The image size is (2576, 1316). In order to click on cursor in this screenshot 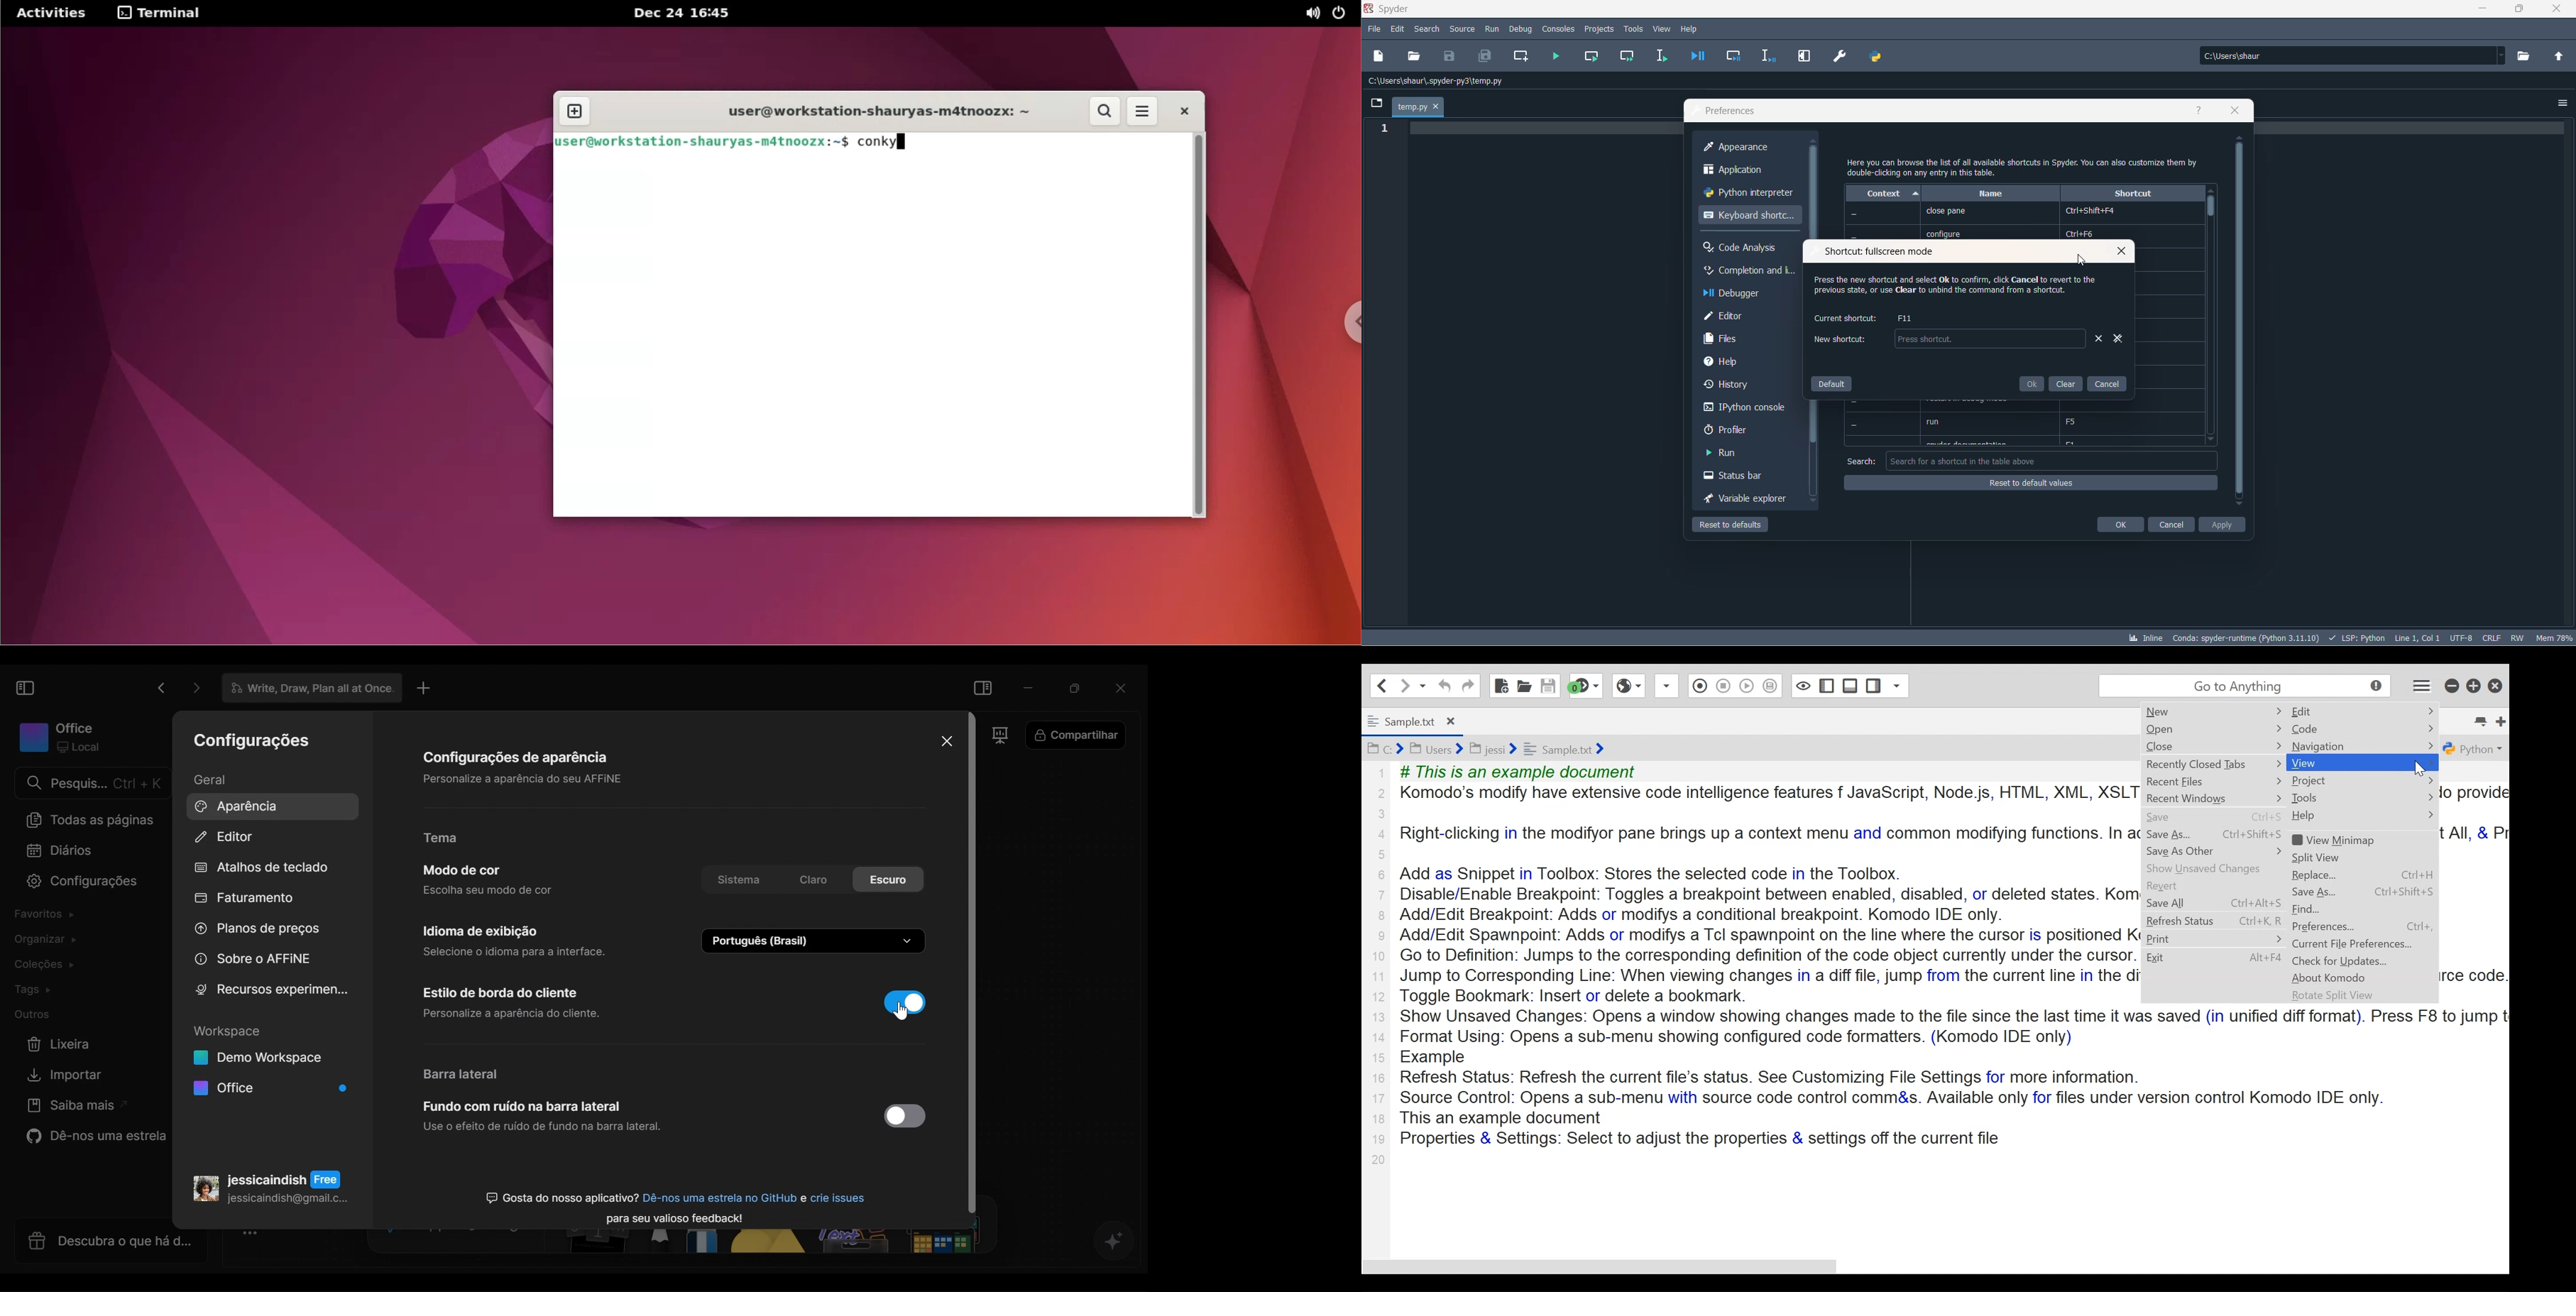, I will do `click(2082, 262)`.